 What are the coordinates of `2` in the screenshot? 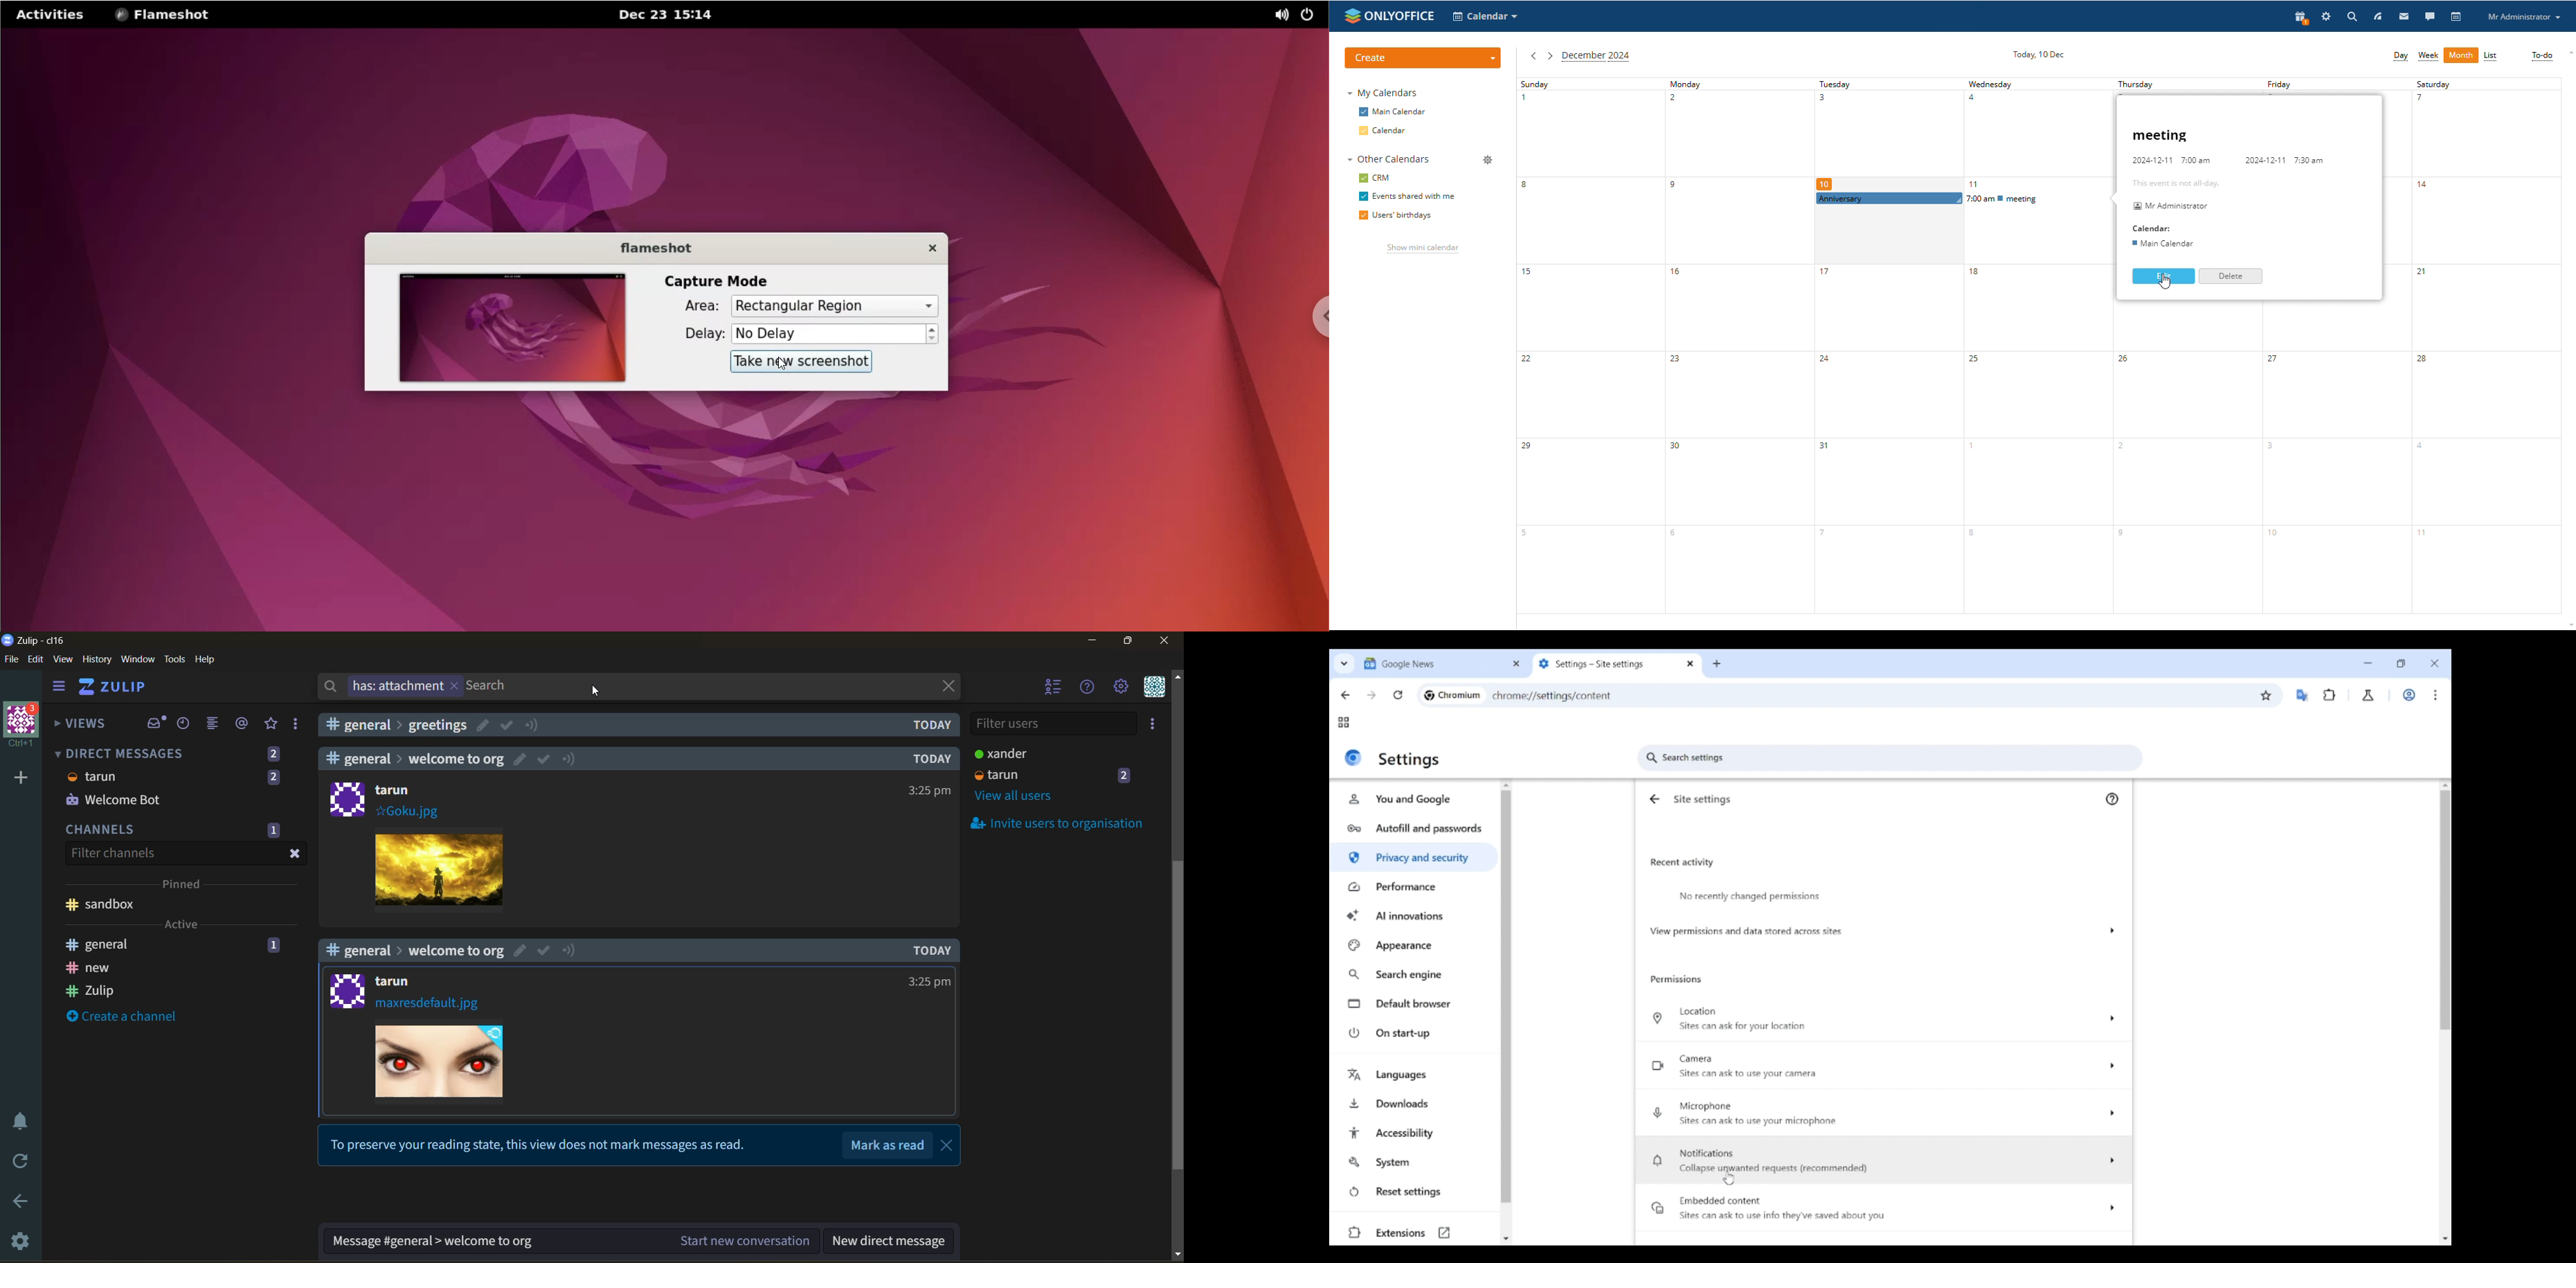 It's located at (273, 776).